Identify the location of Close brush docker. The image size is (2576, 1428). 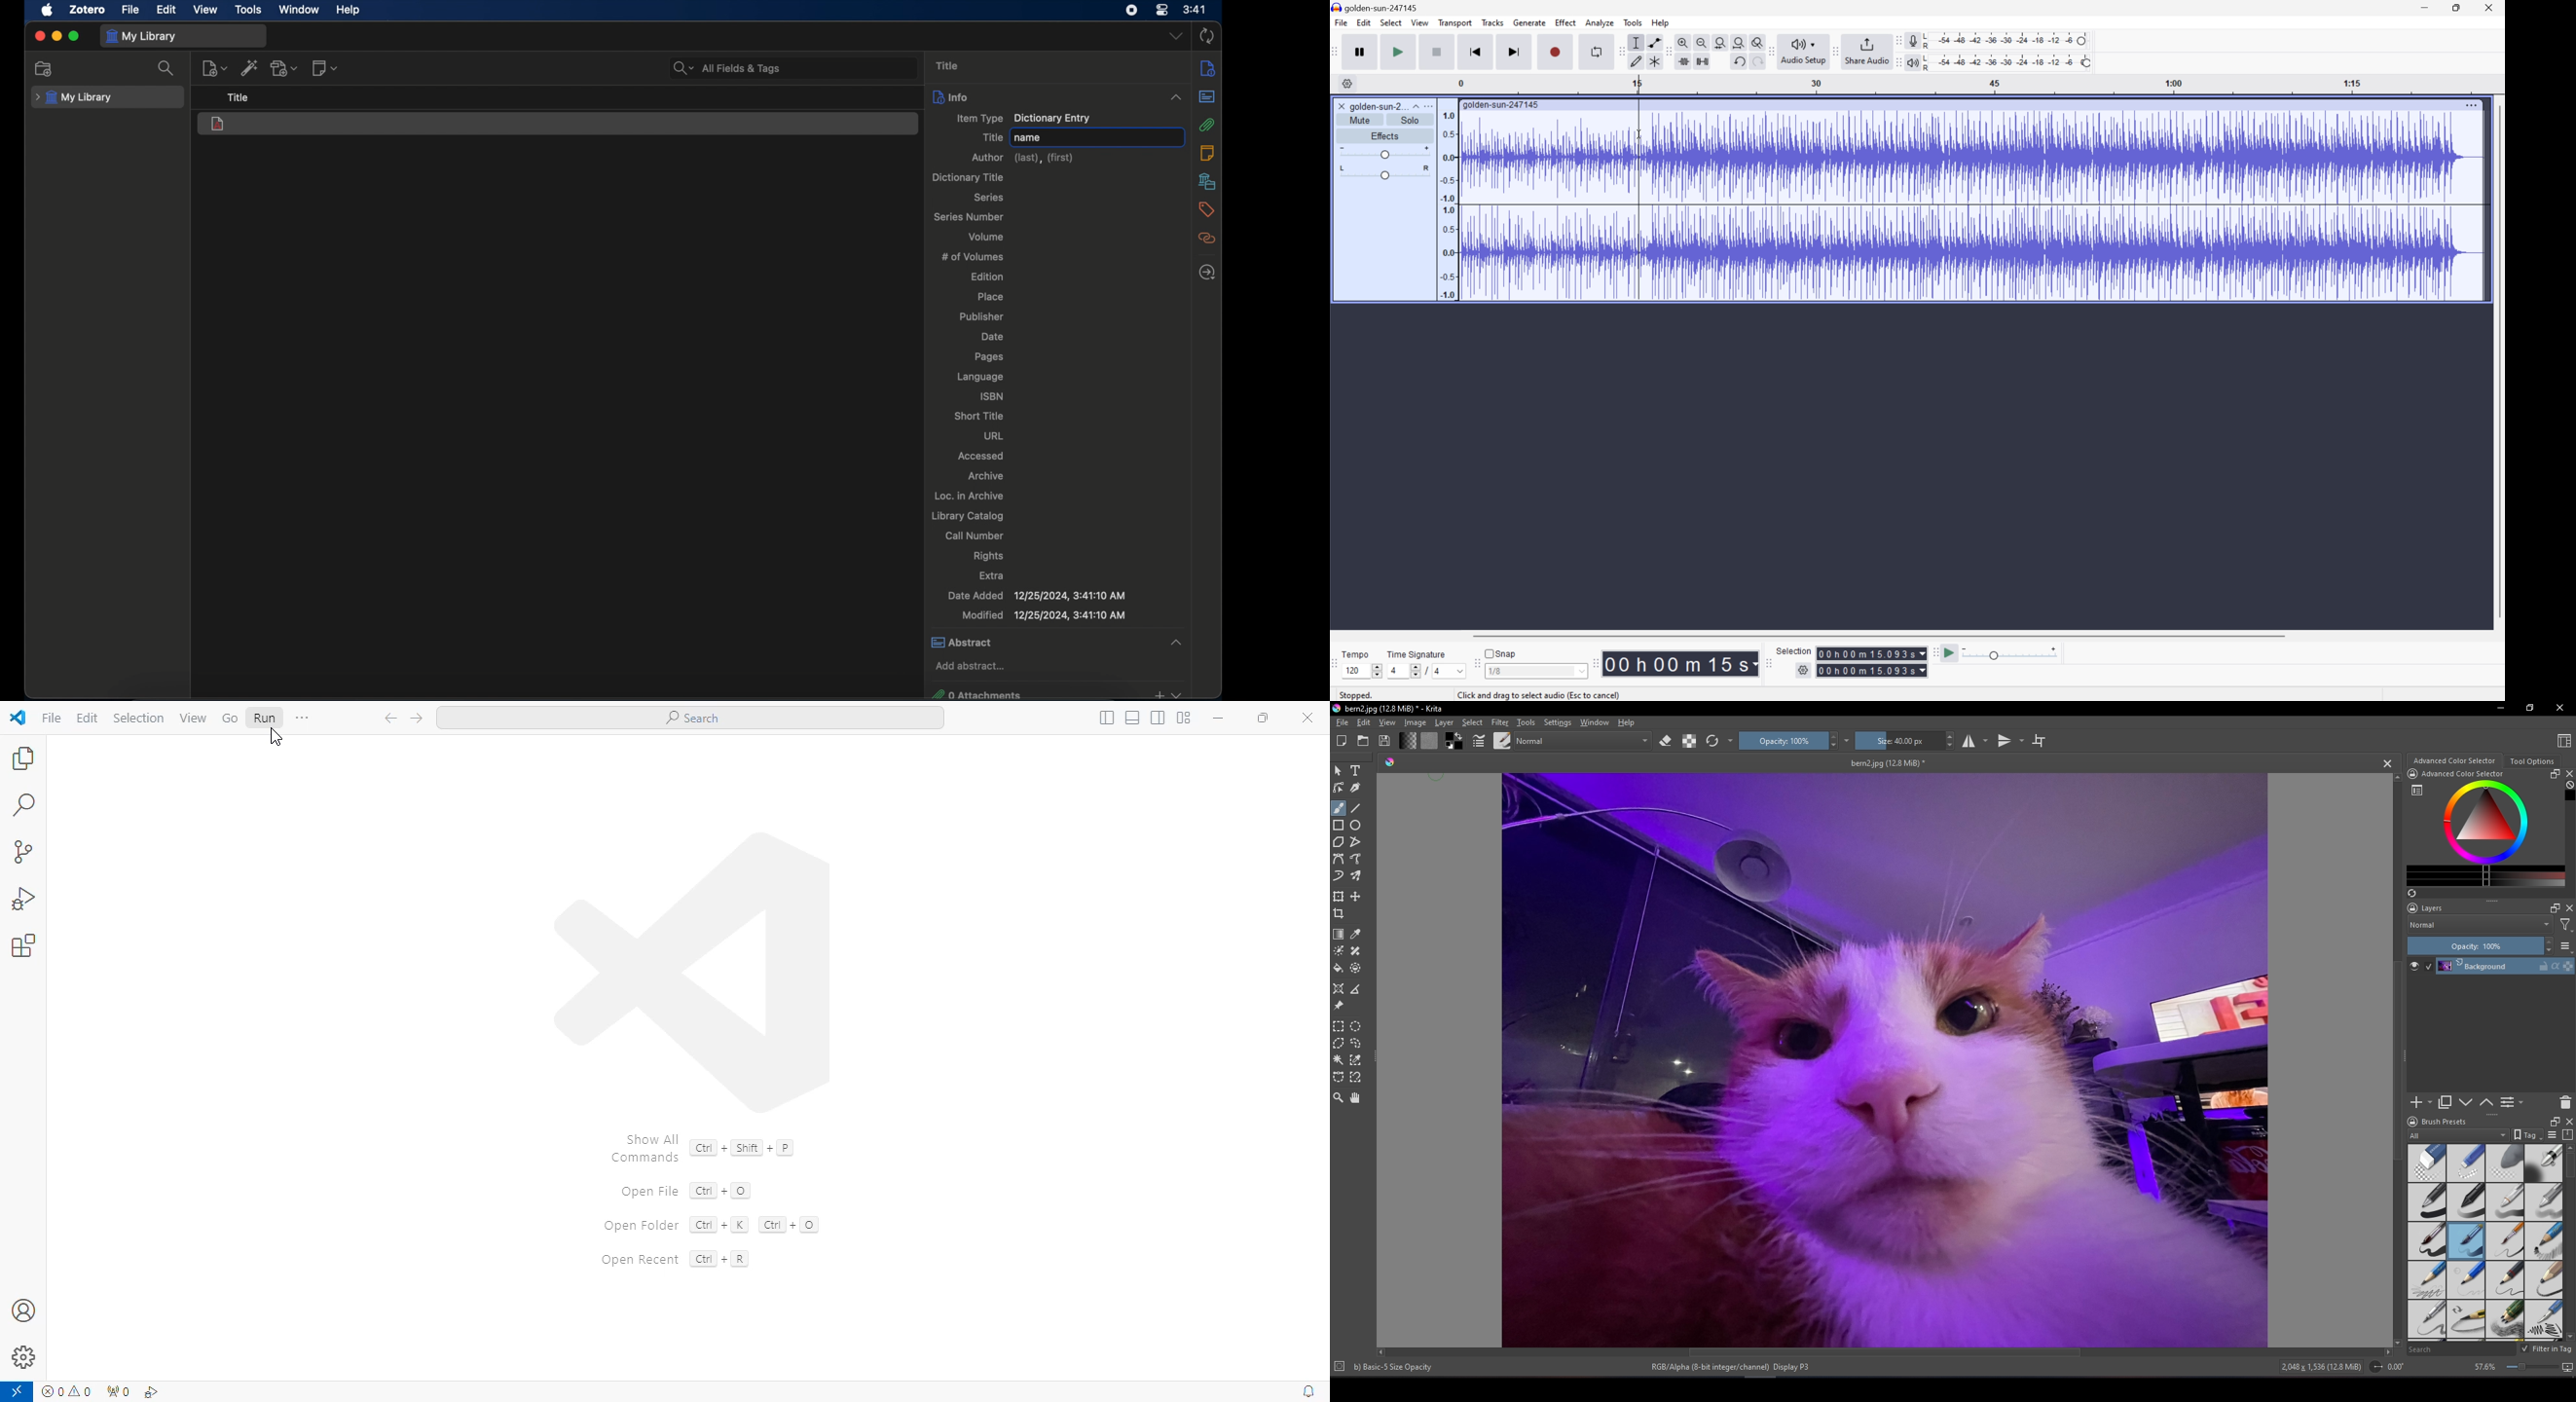
(2568, 1122).